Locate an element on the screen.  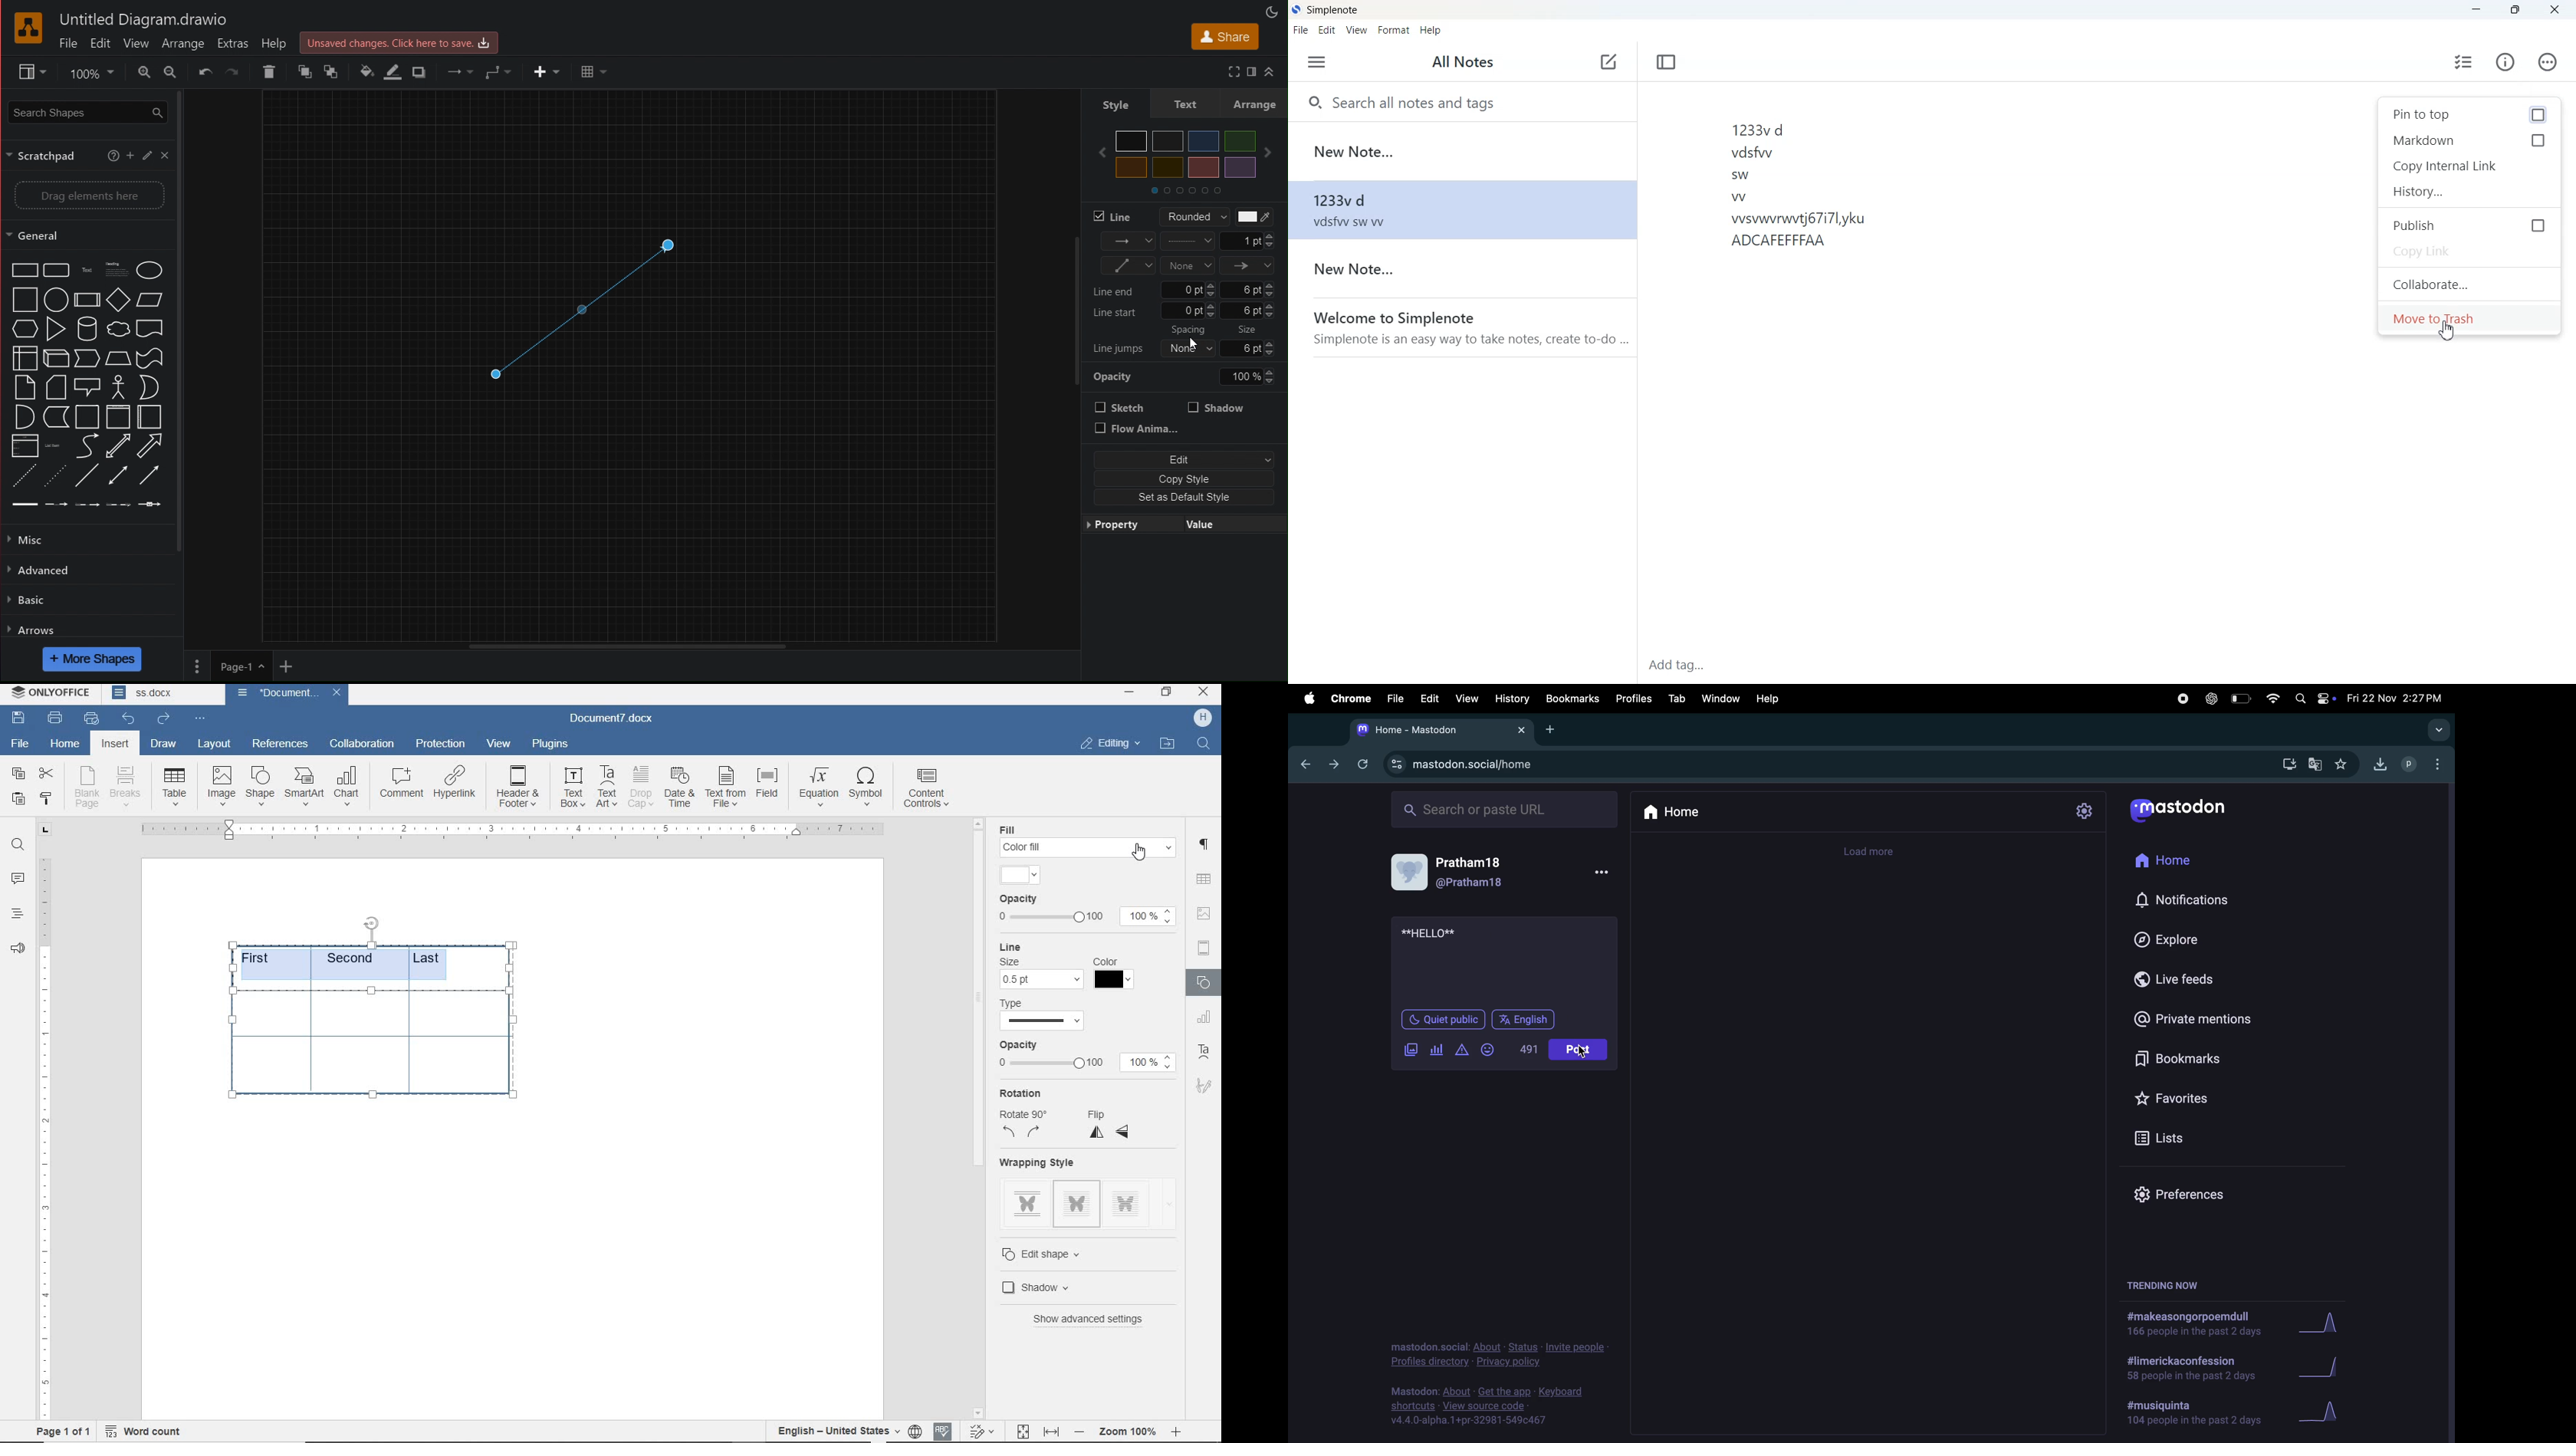
hashtags is located at coordinates (2195, 1323).